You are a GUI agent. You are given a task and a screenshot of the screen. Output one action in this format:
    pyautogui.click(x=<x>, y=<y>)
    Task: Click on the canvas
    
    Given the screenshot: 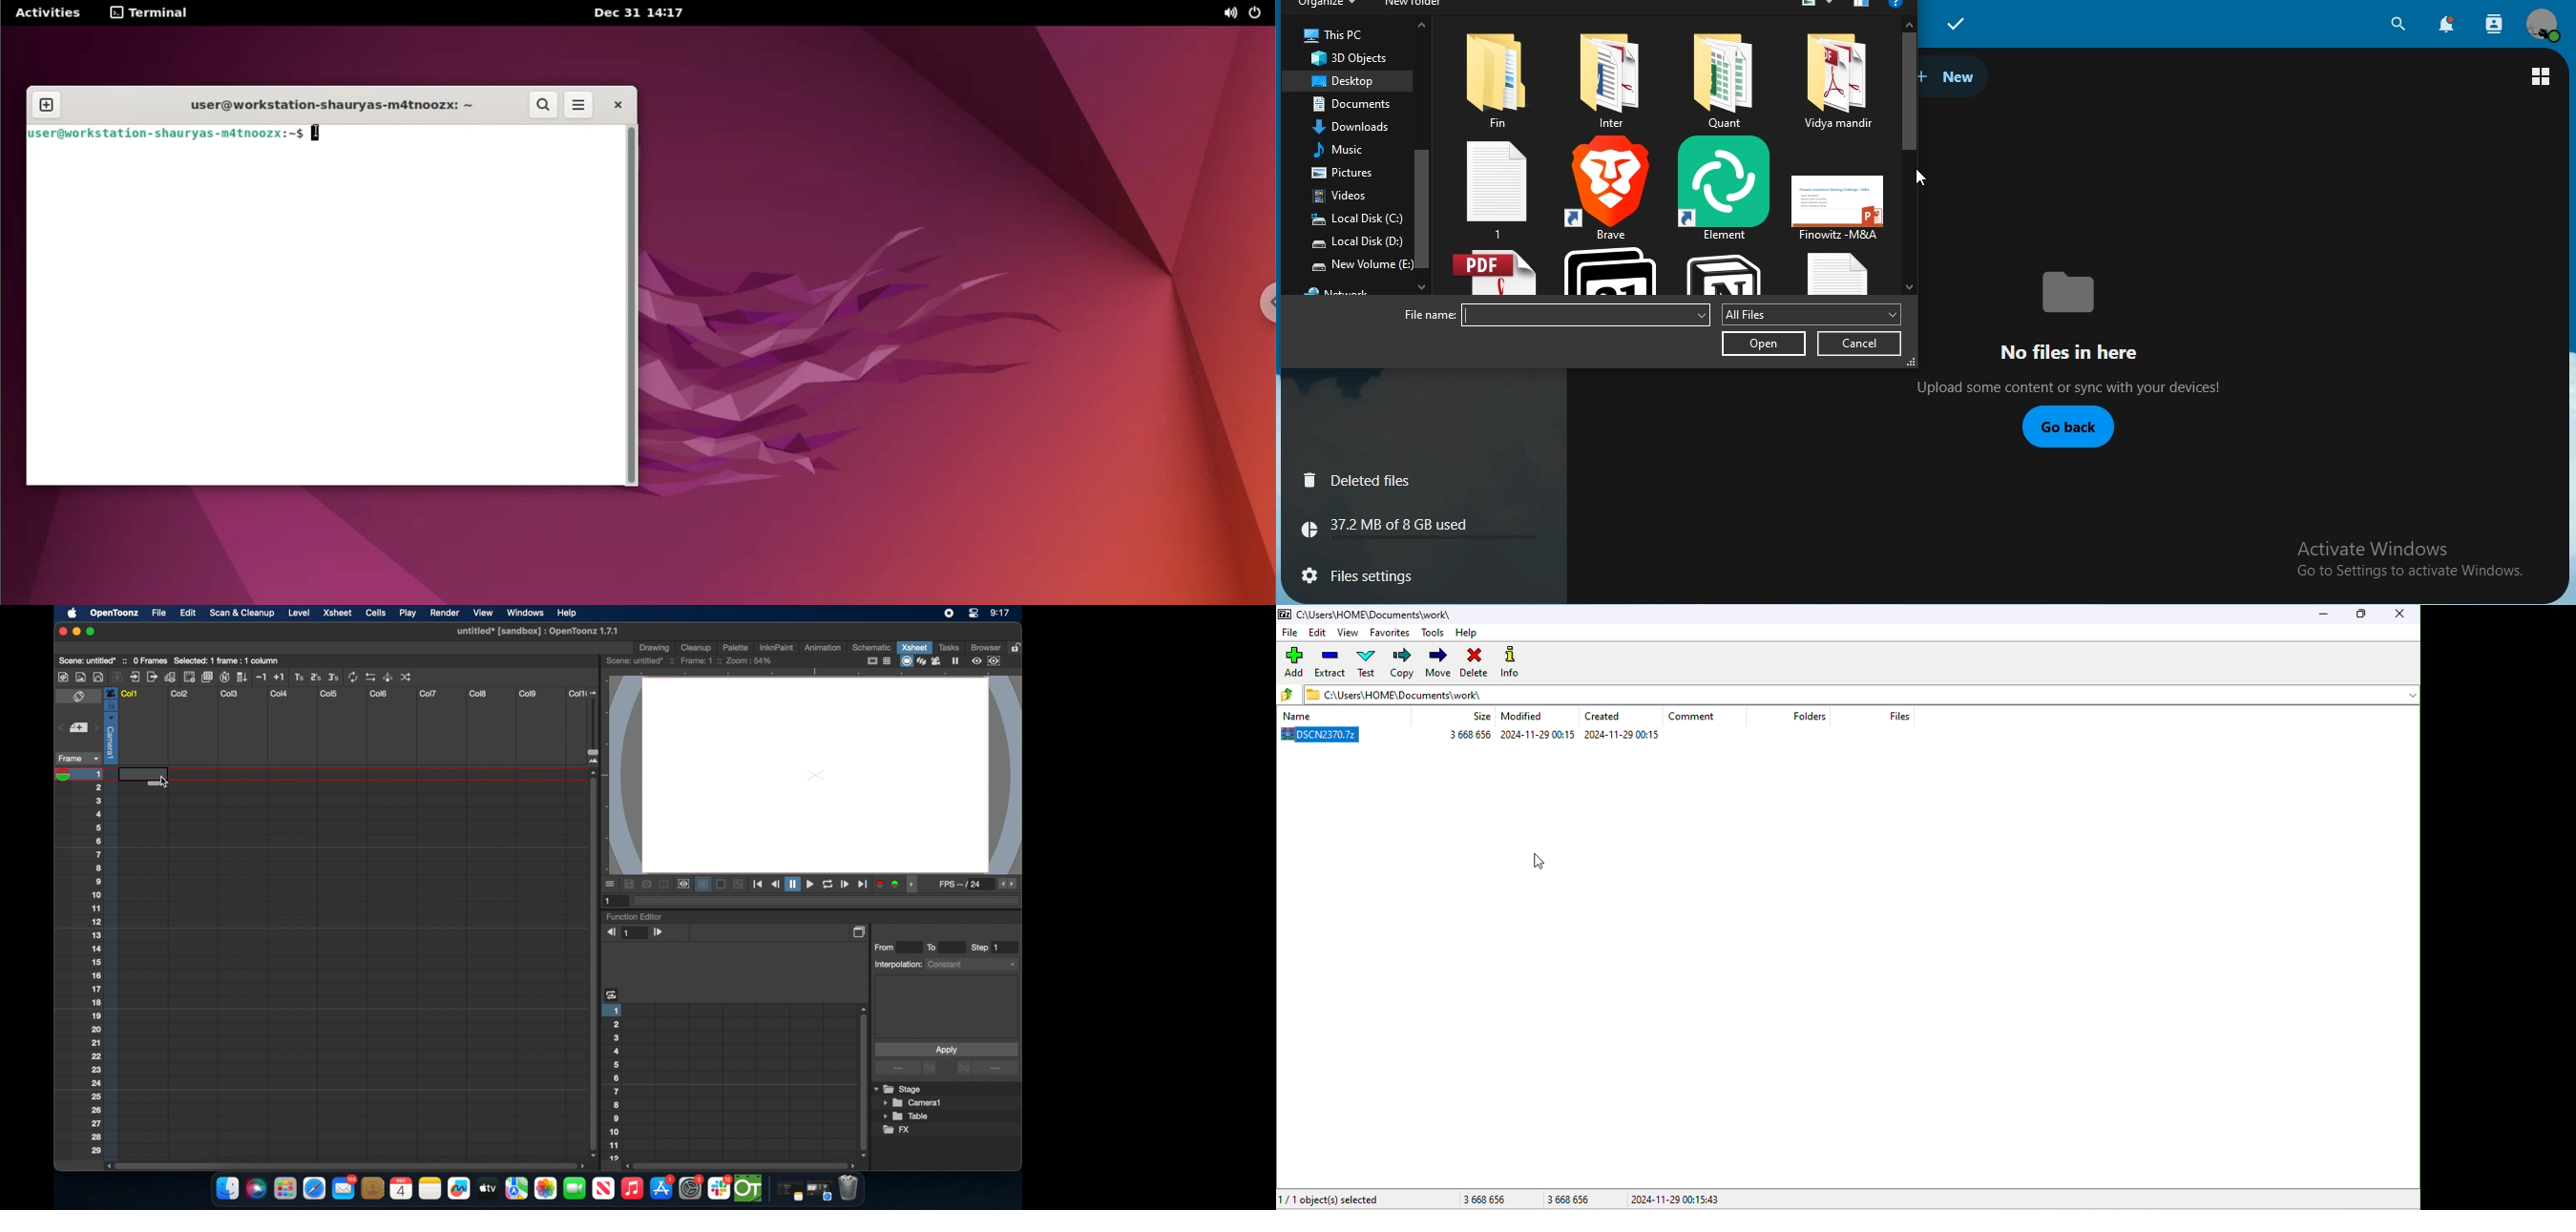 What is the action you would take?
    pyautogui.click(x=815, y=774)
    